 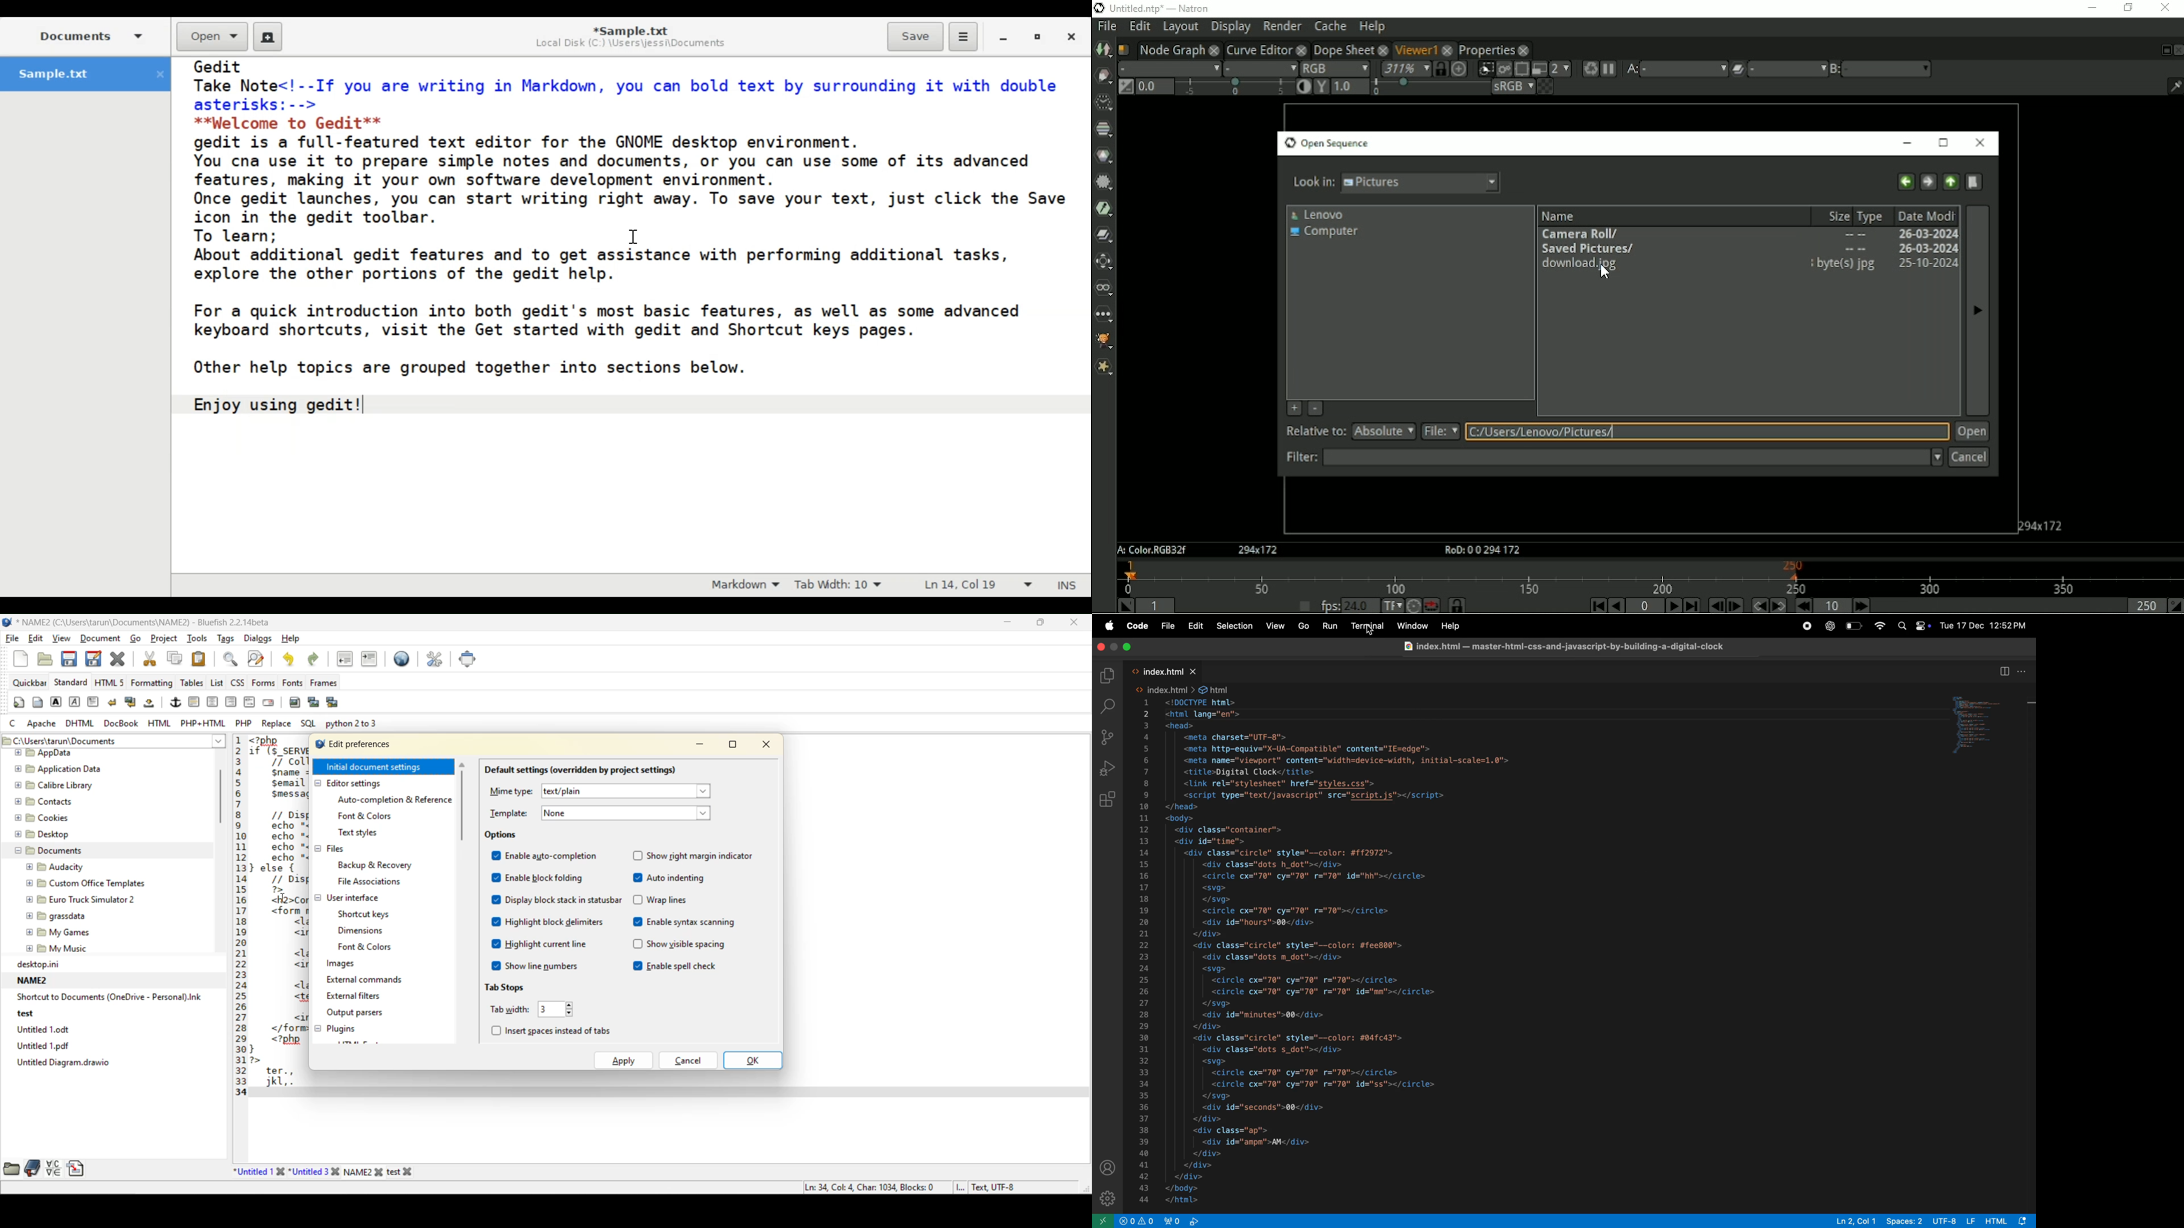 I want to click on <> index.html > & html, so click(x=1181, y=689).